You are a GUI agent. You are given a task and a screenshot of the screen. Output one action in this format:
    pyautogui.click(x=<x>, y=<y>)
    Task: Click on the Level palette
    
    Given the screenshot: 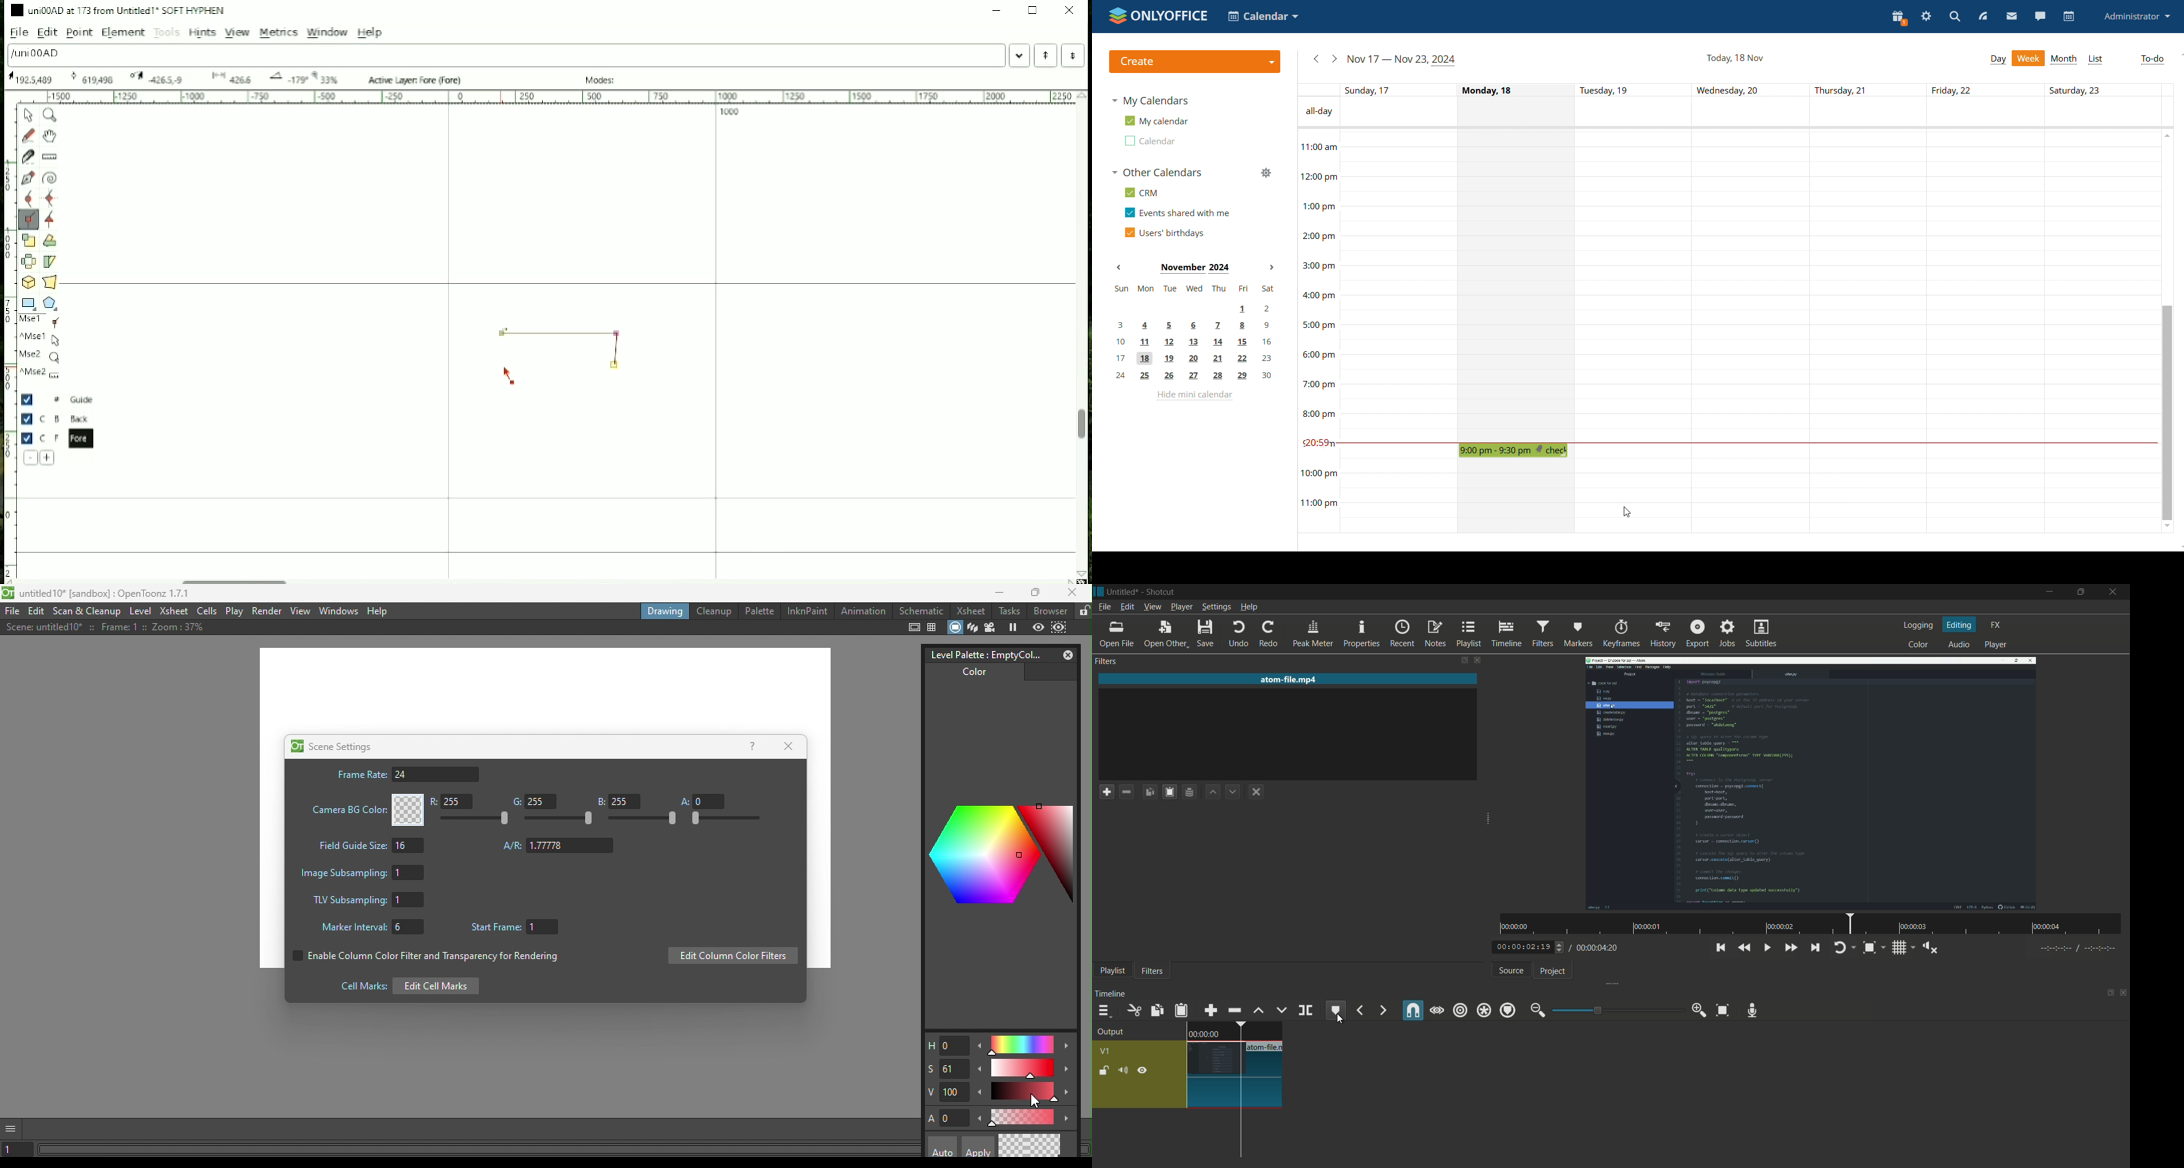 What is the action you would take?
    pyautogui.click(x=982, y=654)
    